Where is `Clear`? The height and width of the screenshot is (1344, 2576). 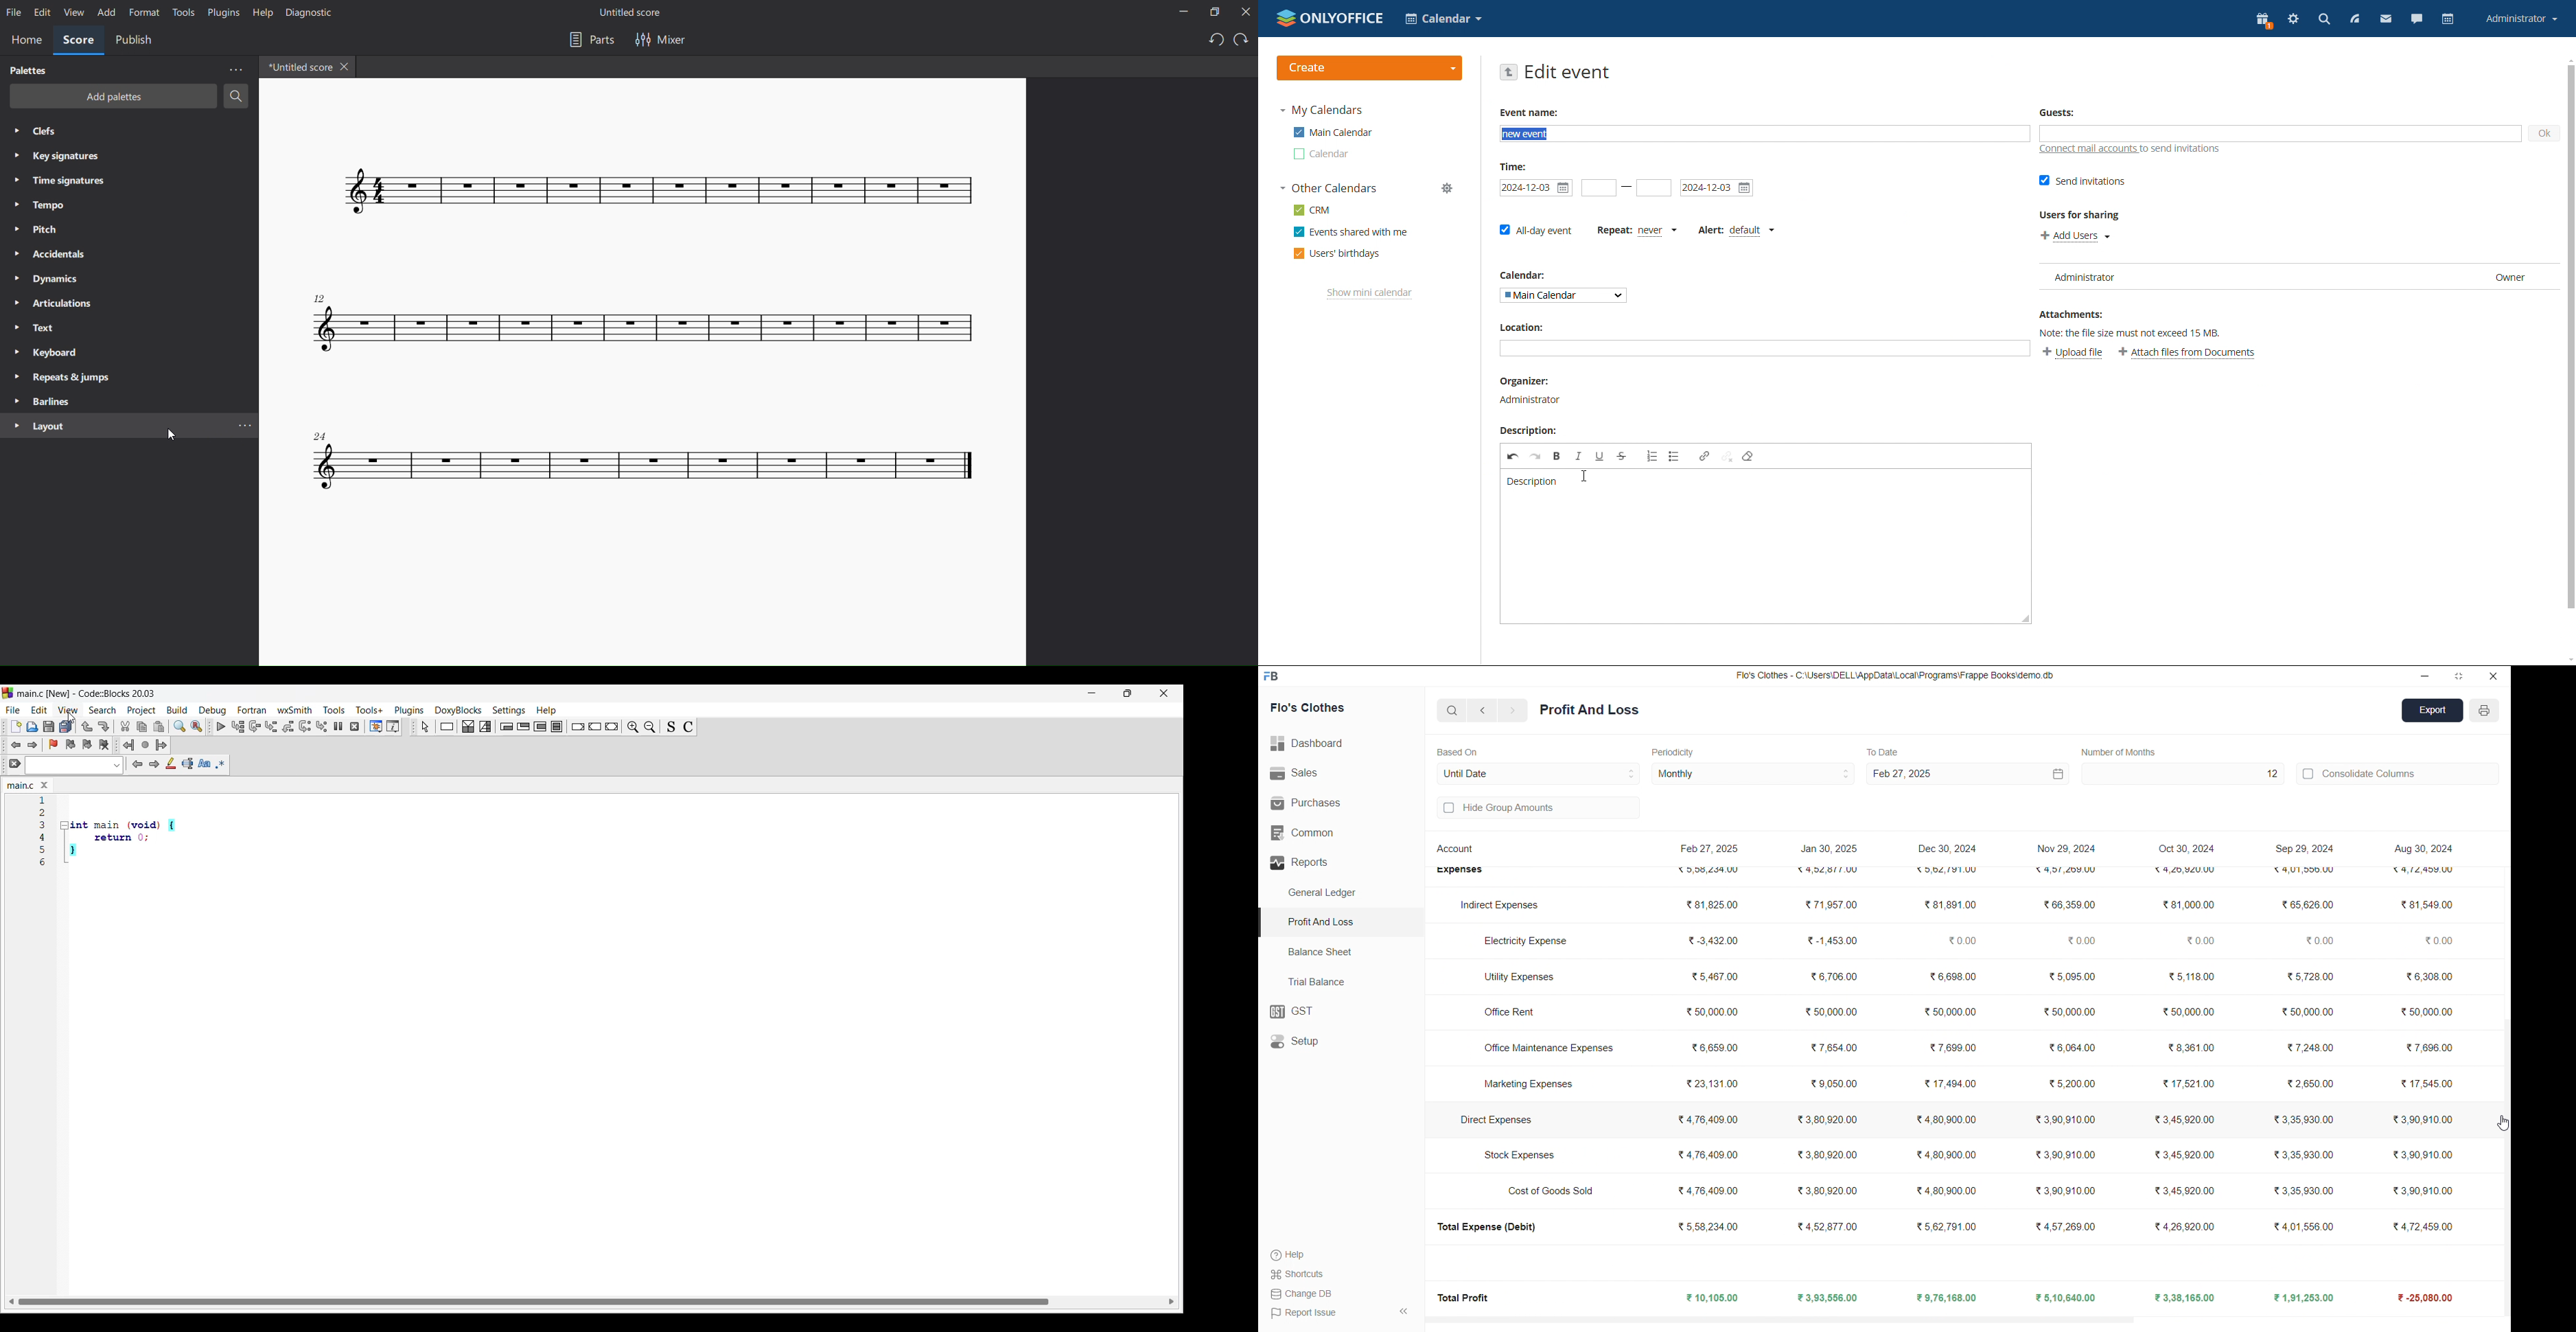
Clear is located at coordinates (15, 763).